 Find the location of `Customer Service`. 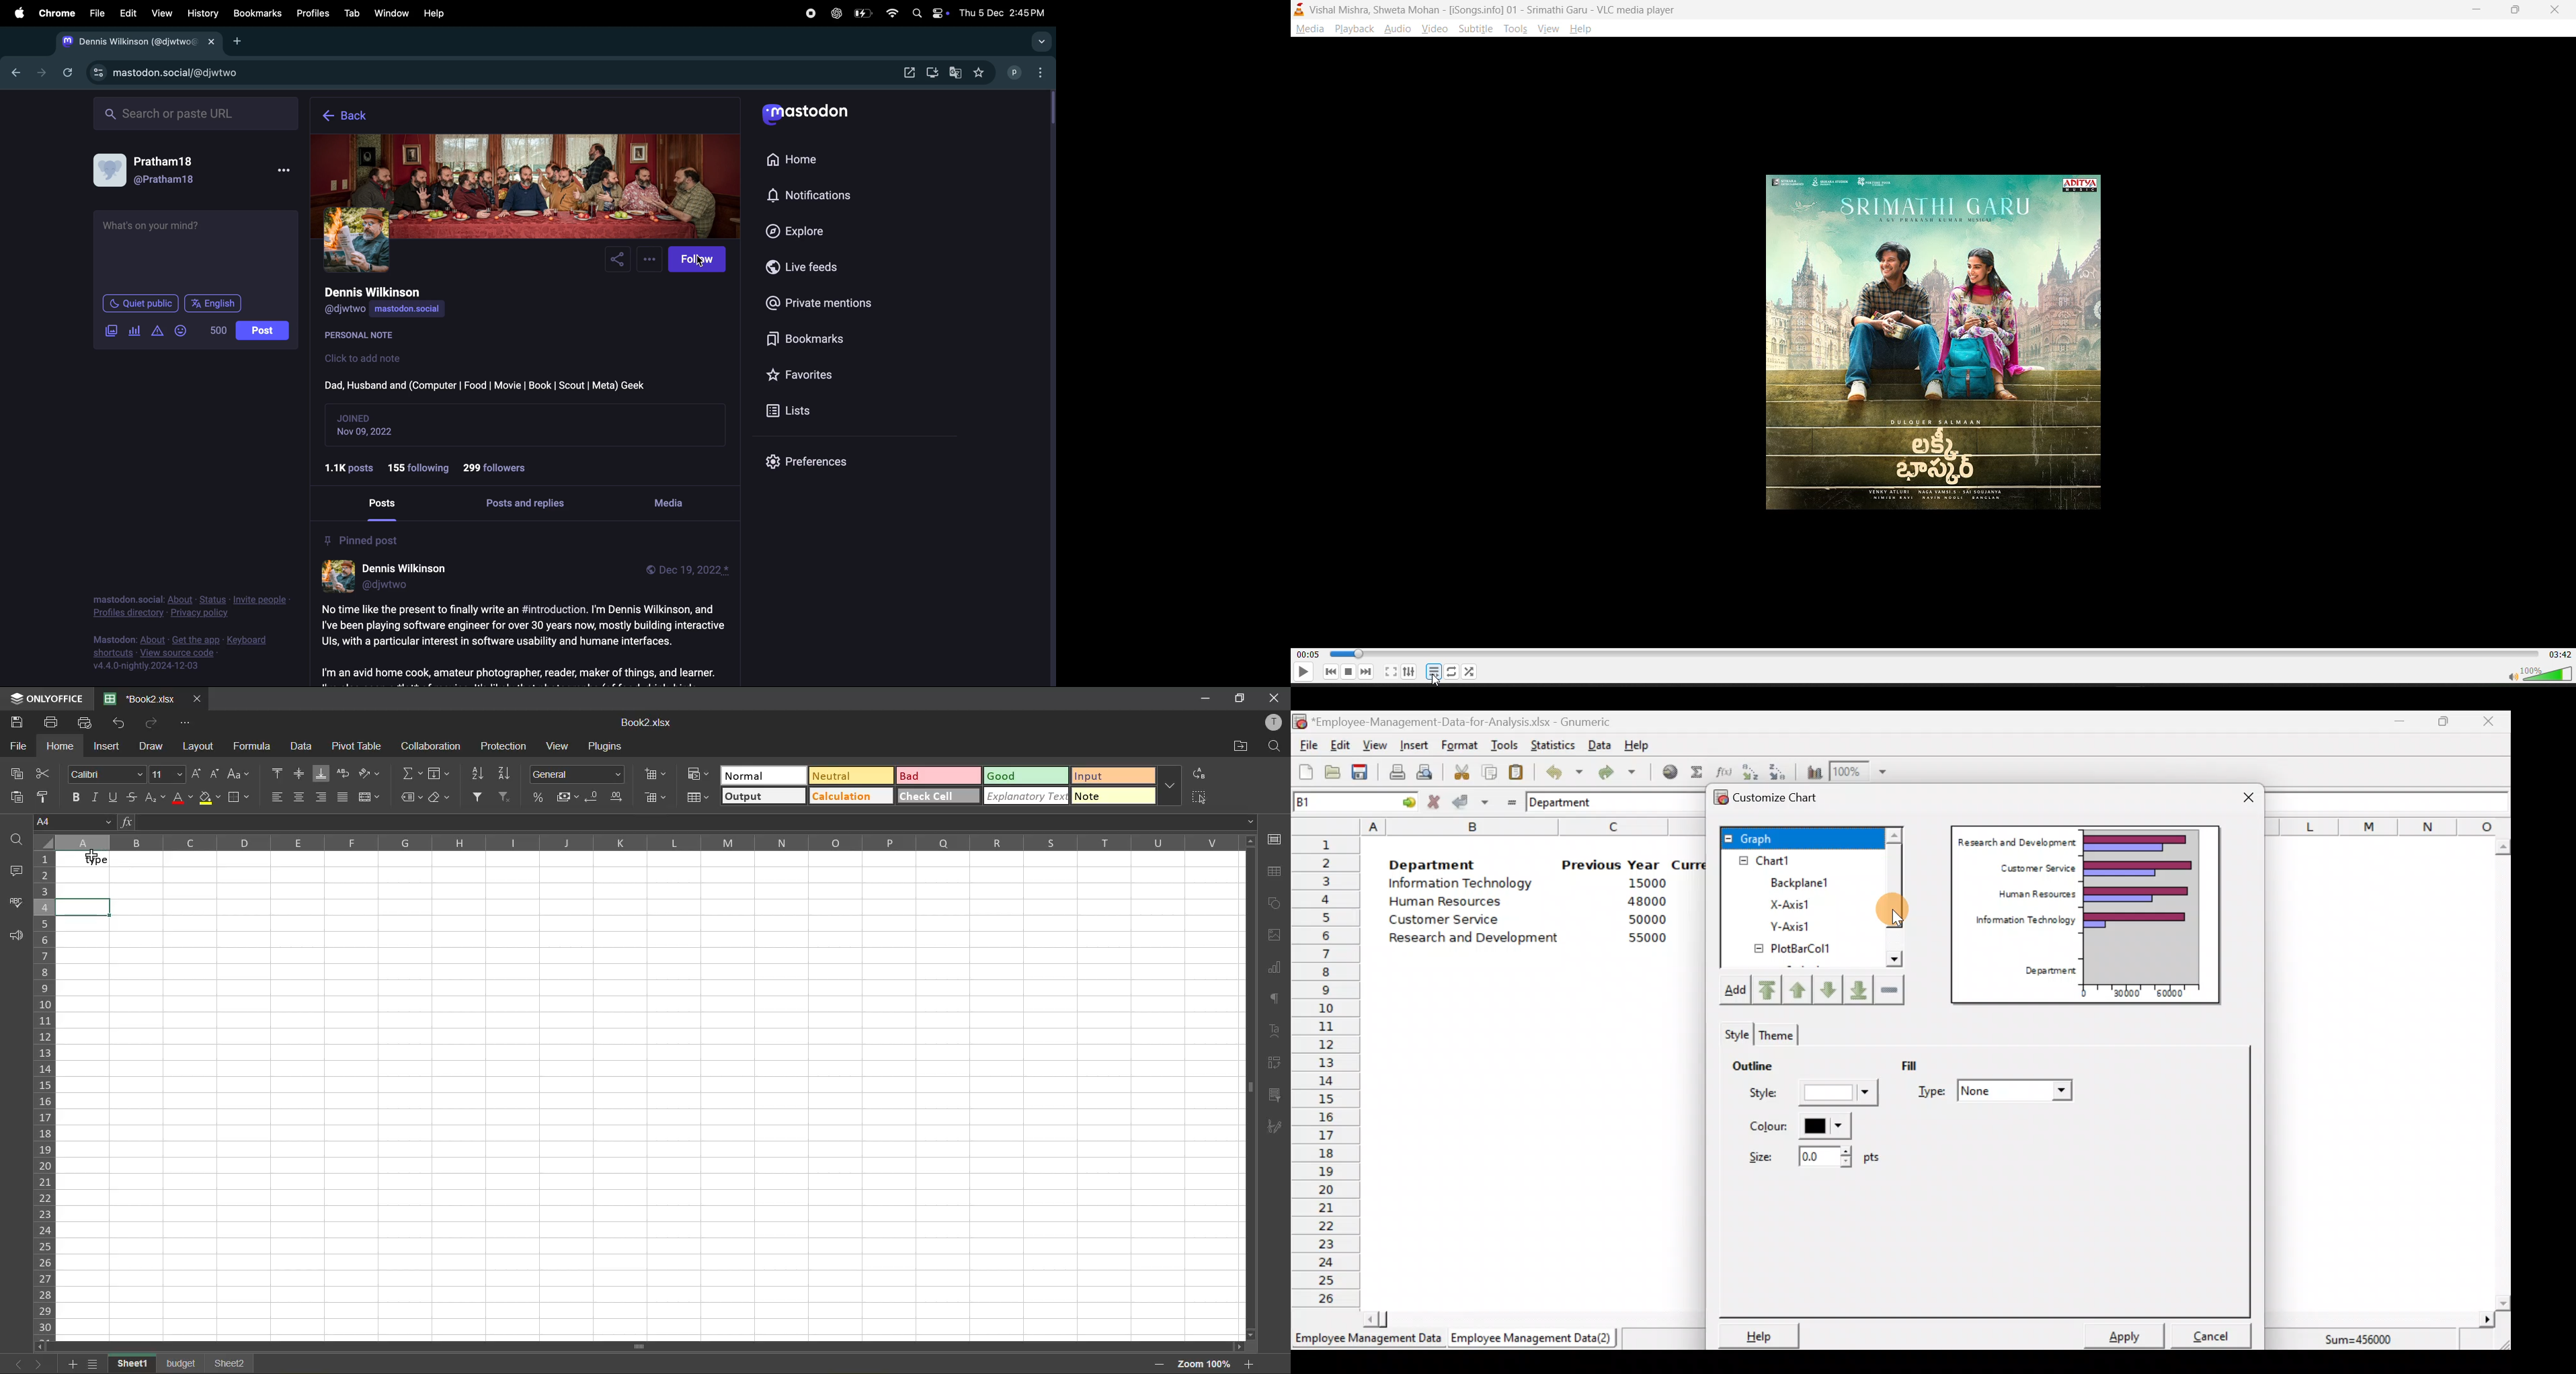

Customer Service is located at coordinates (1447, 922).